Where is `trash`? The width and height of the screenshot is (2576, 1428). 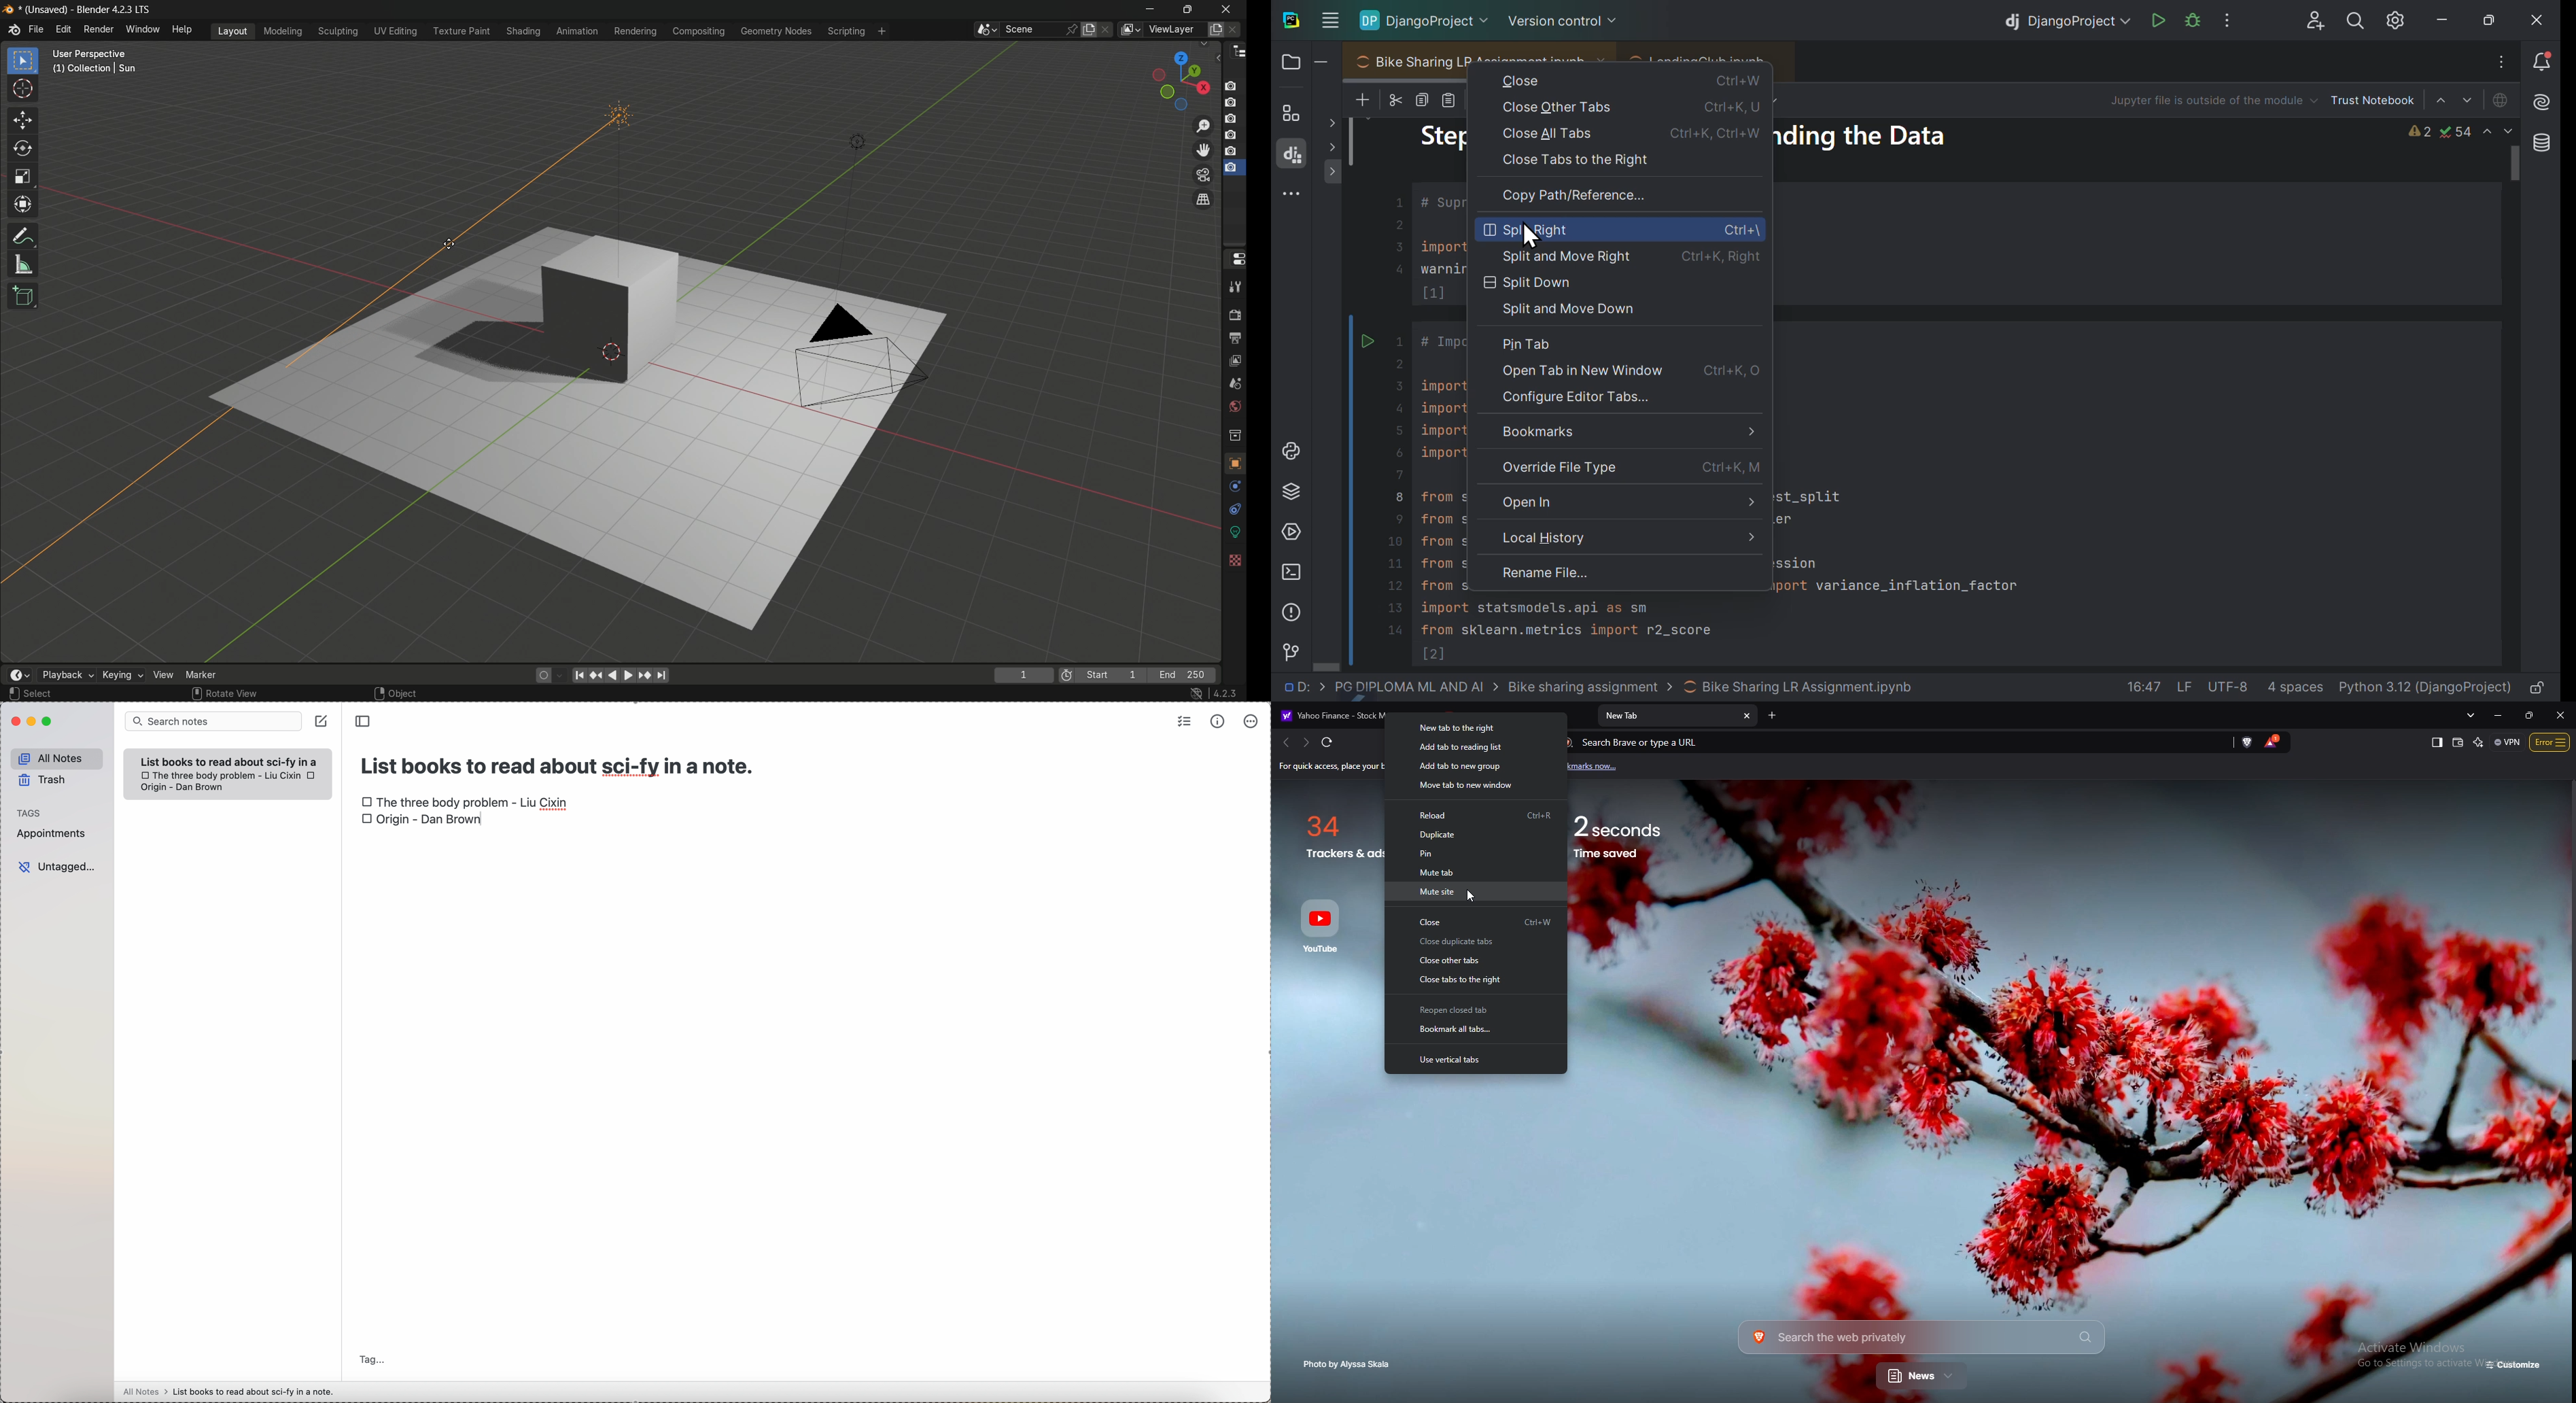
trash is located at coordinates (43, 781).